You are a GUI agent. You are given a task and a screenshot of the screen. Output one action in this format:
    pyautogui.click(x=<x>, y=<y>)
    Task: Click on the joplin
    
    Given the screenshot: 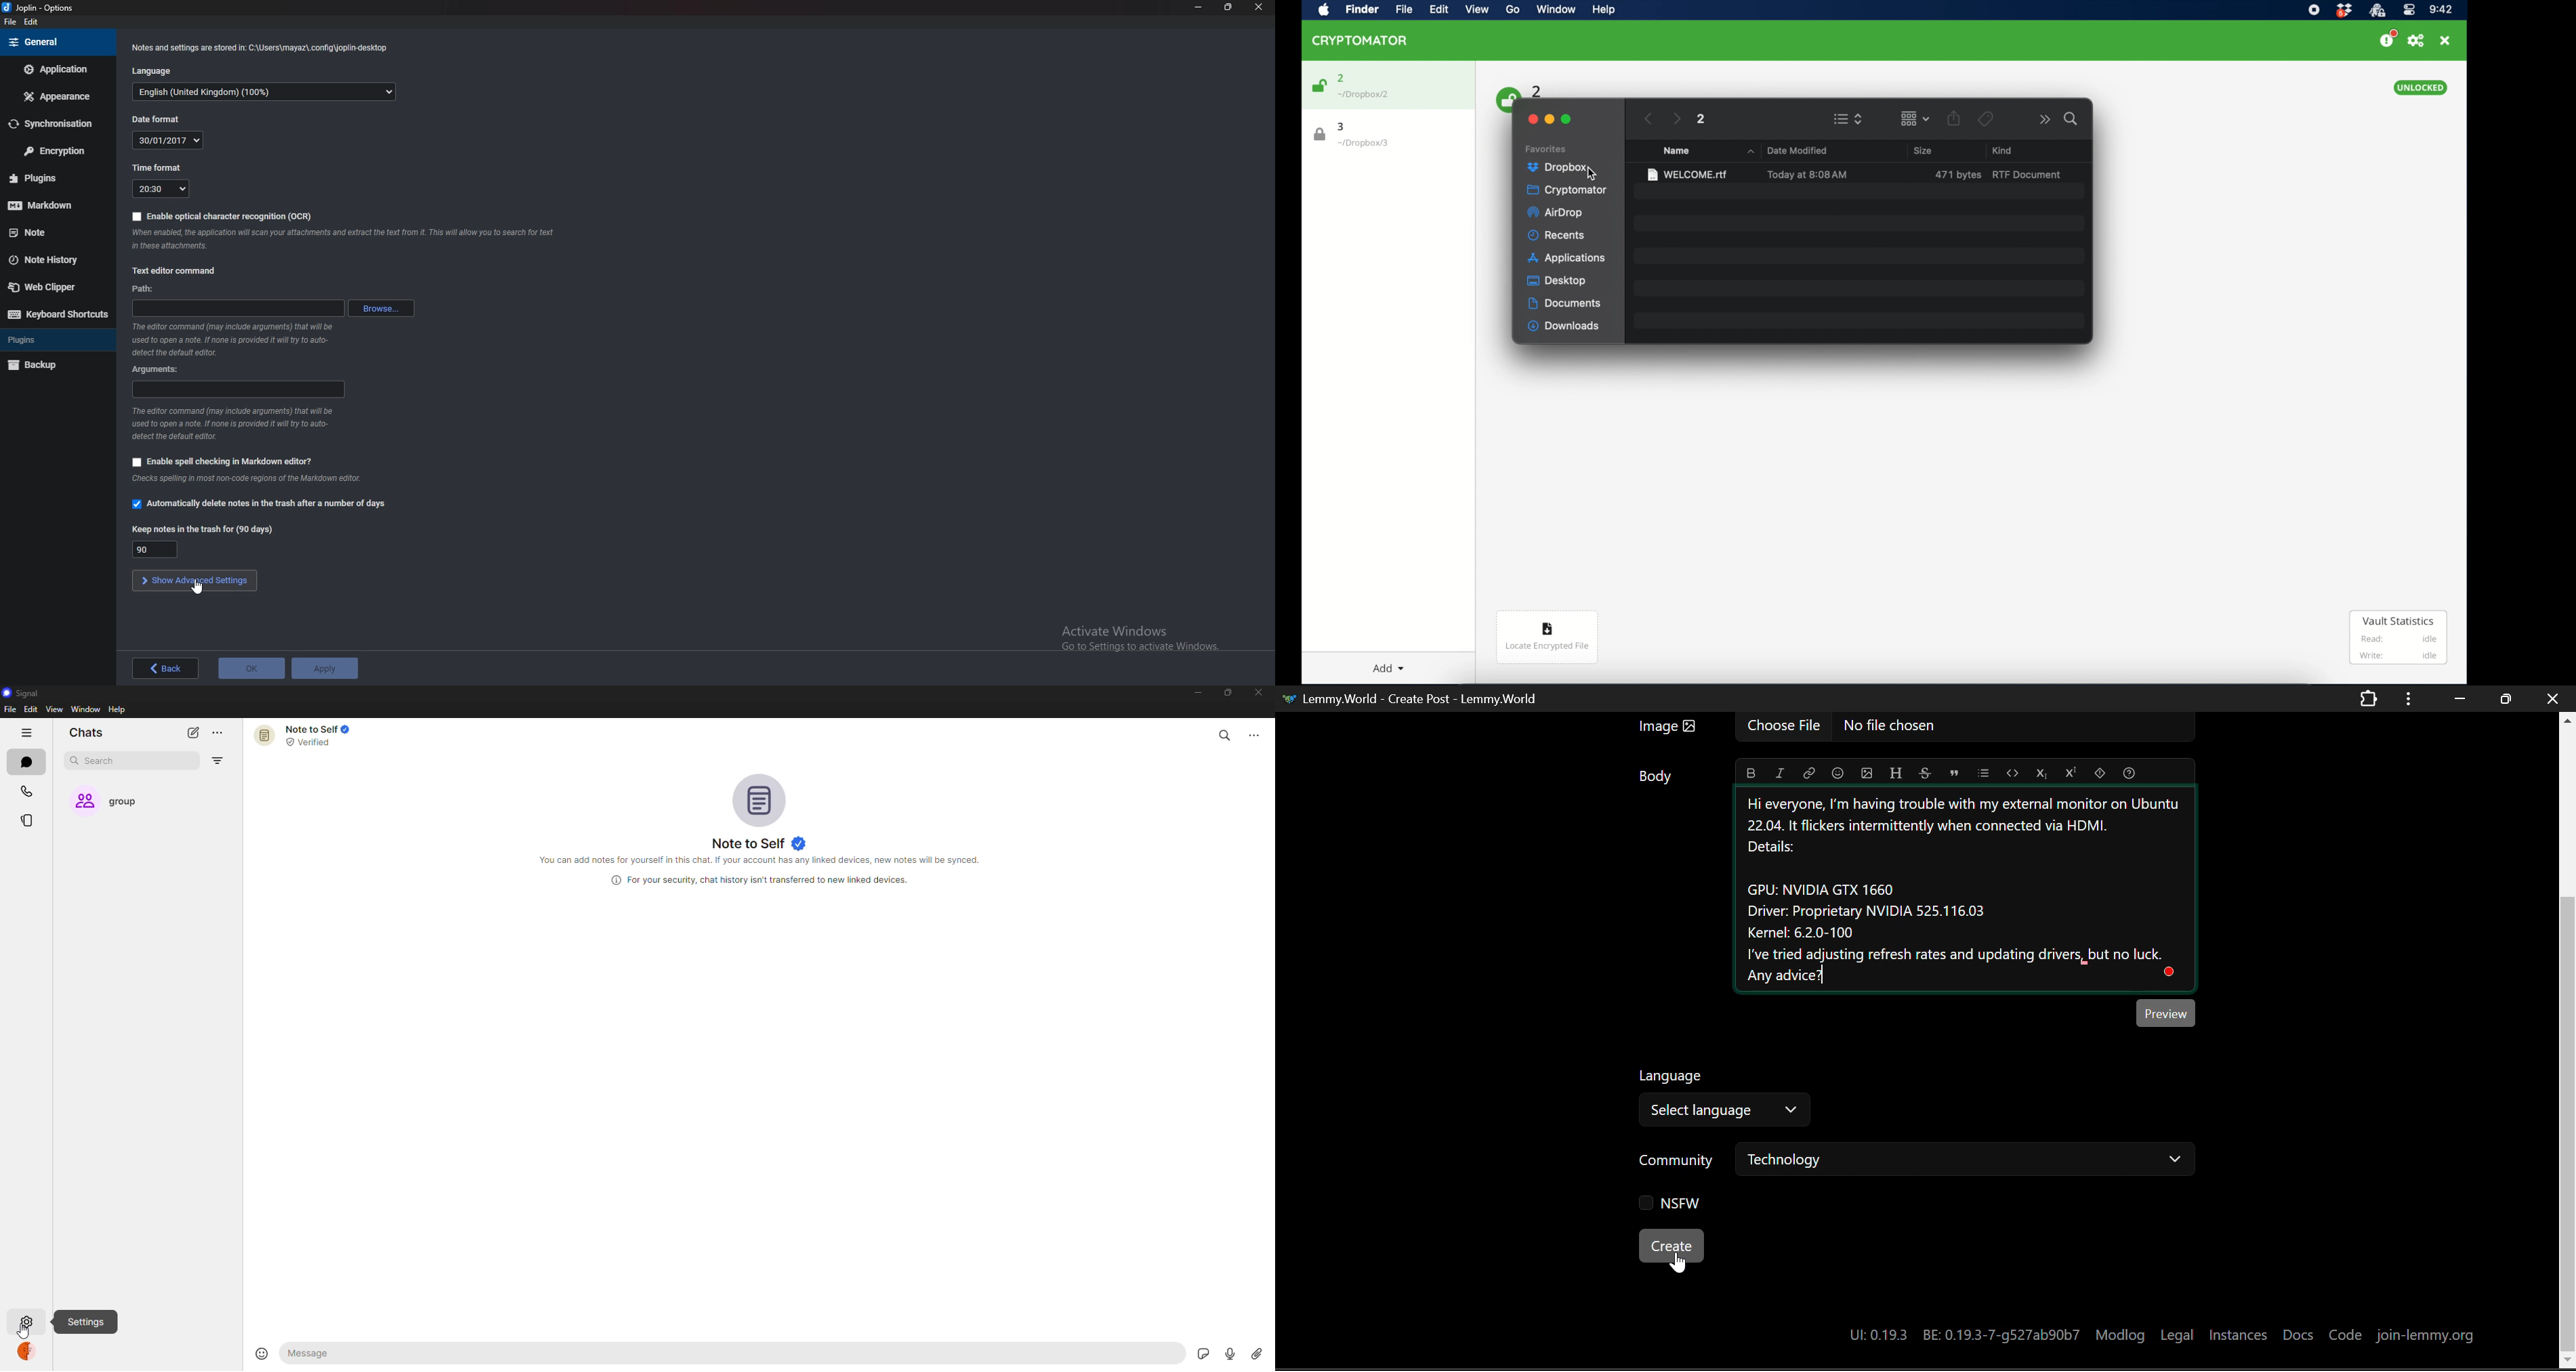 What is the action you would take?
    pyautogui.click(x=41, y=8)
    